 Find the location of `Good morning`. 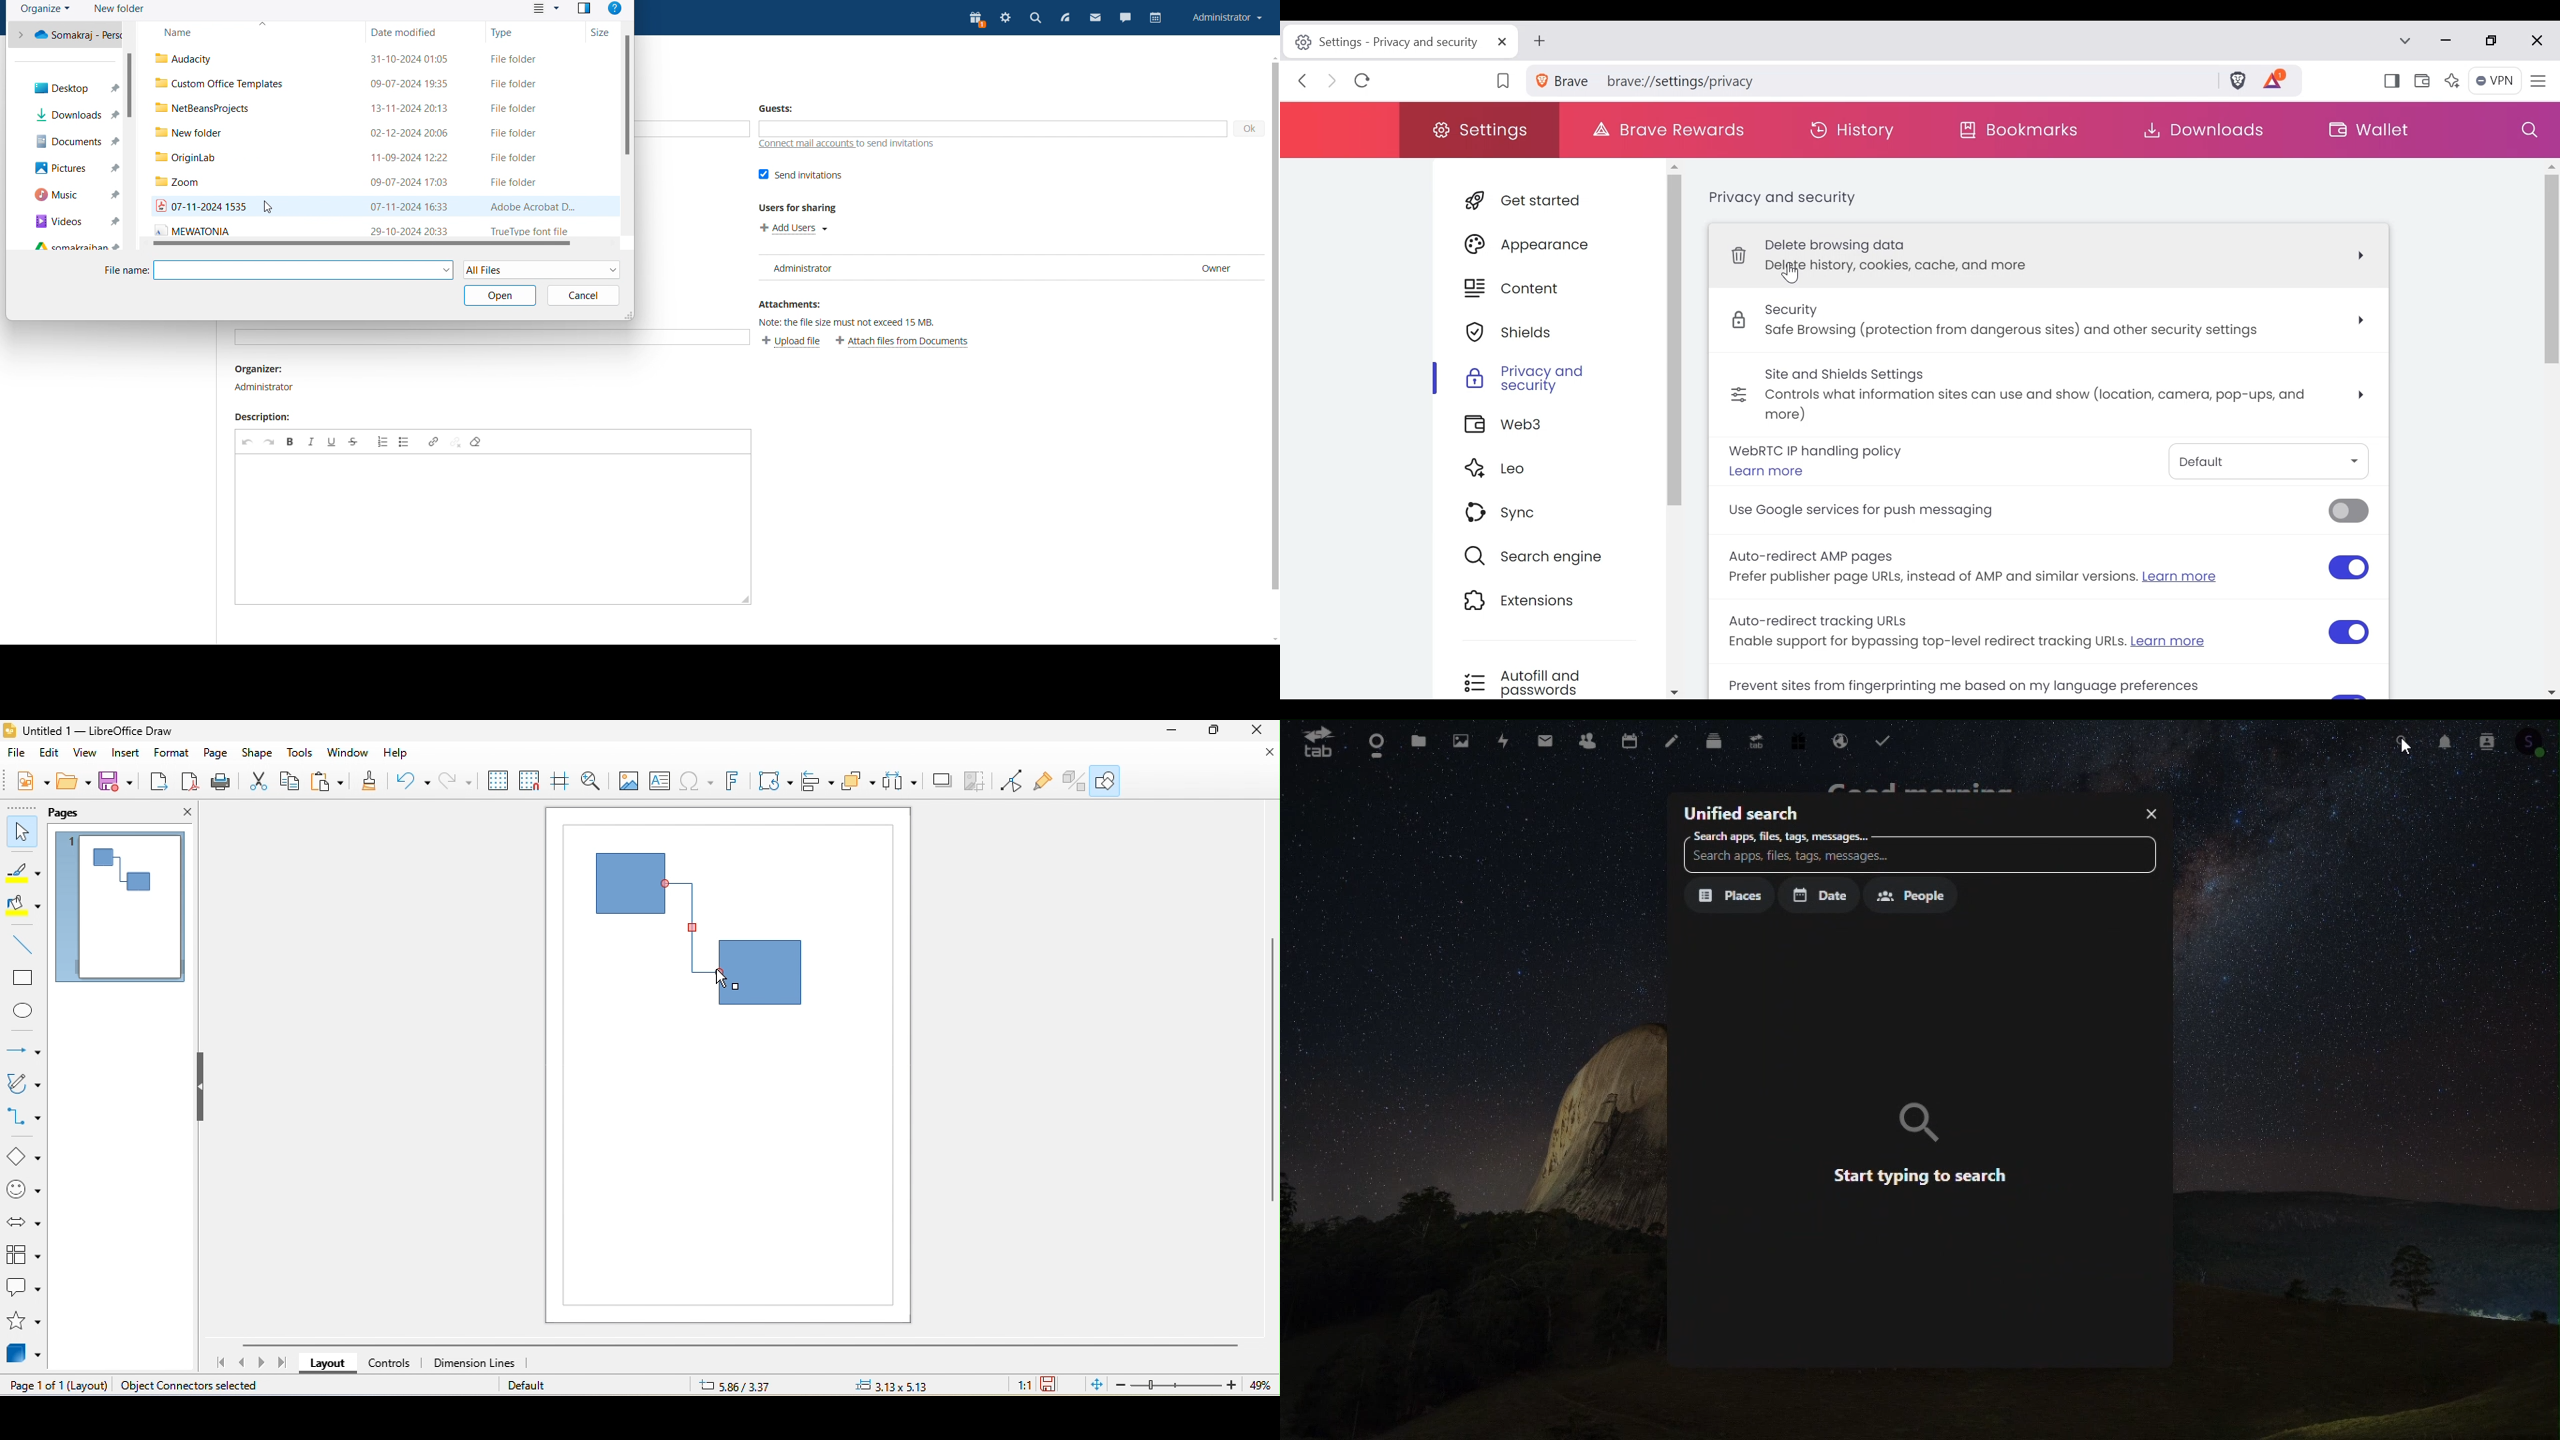

Good morning is located at coordinates (1928, 783).